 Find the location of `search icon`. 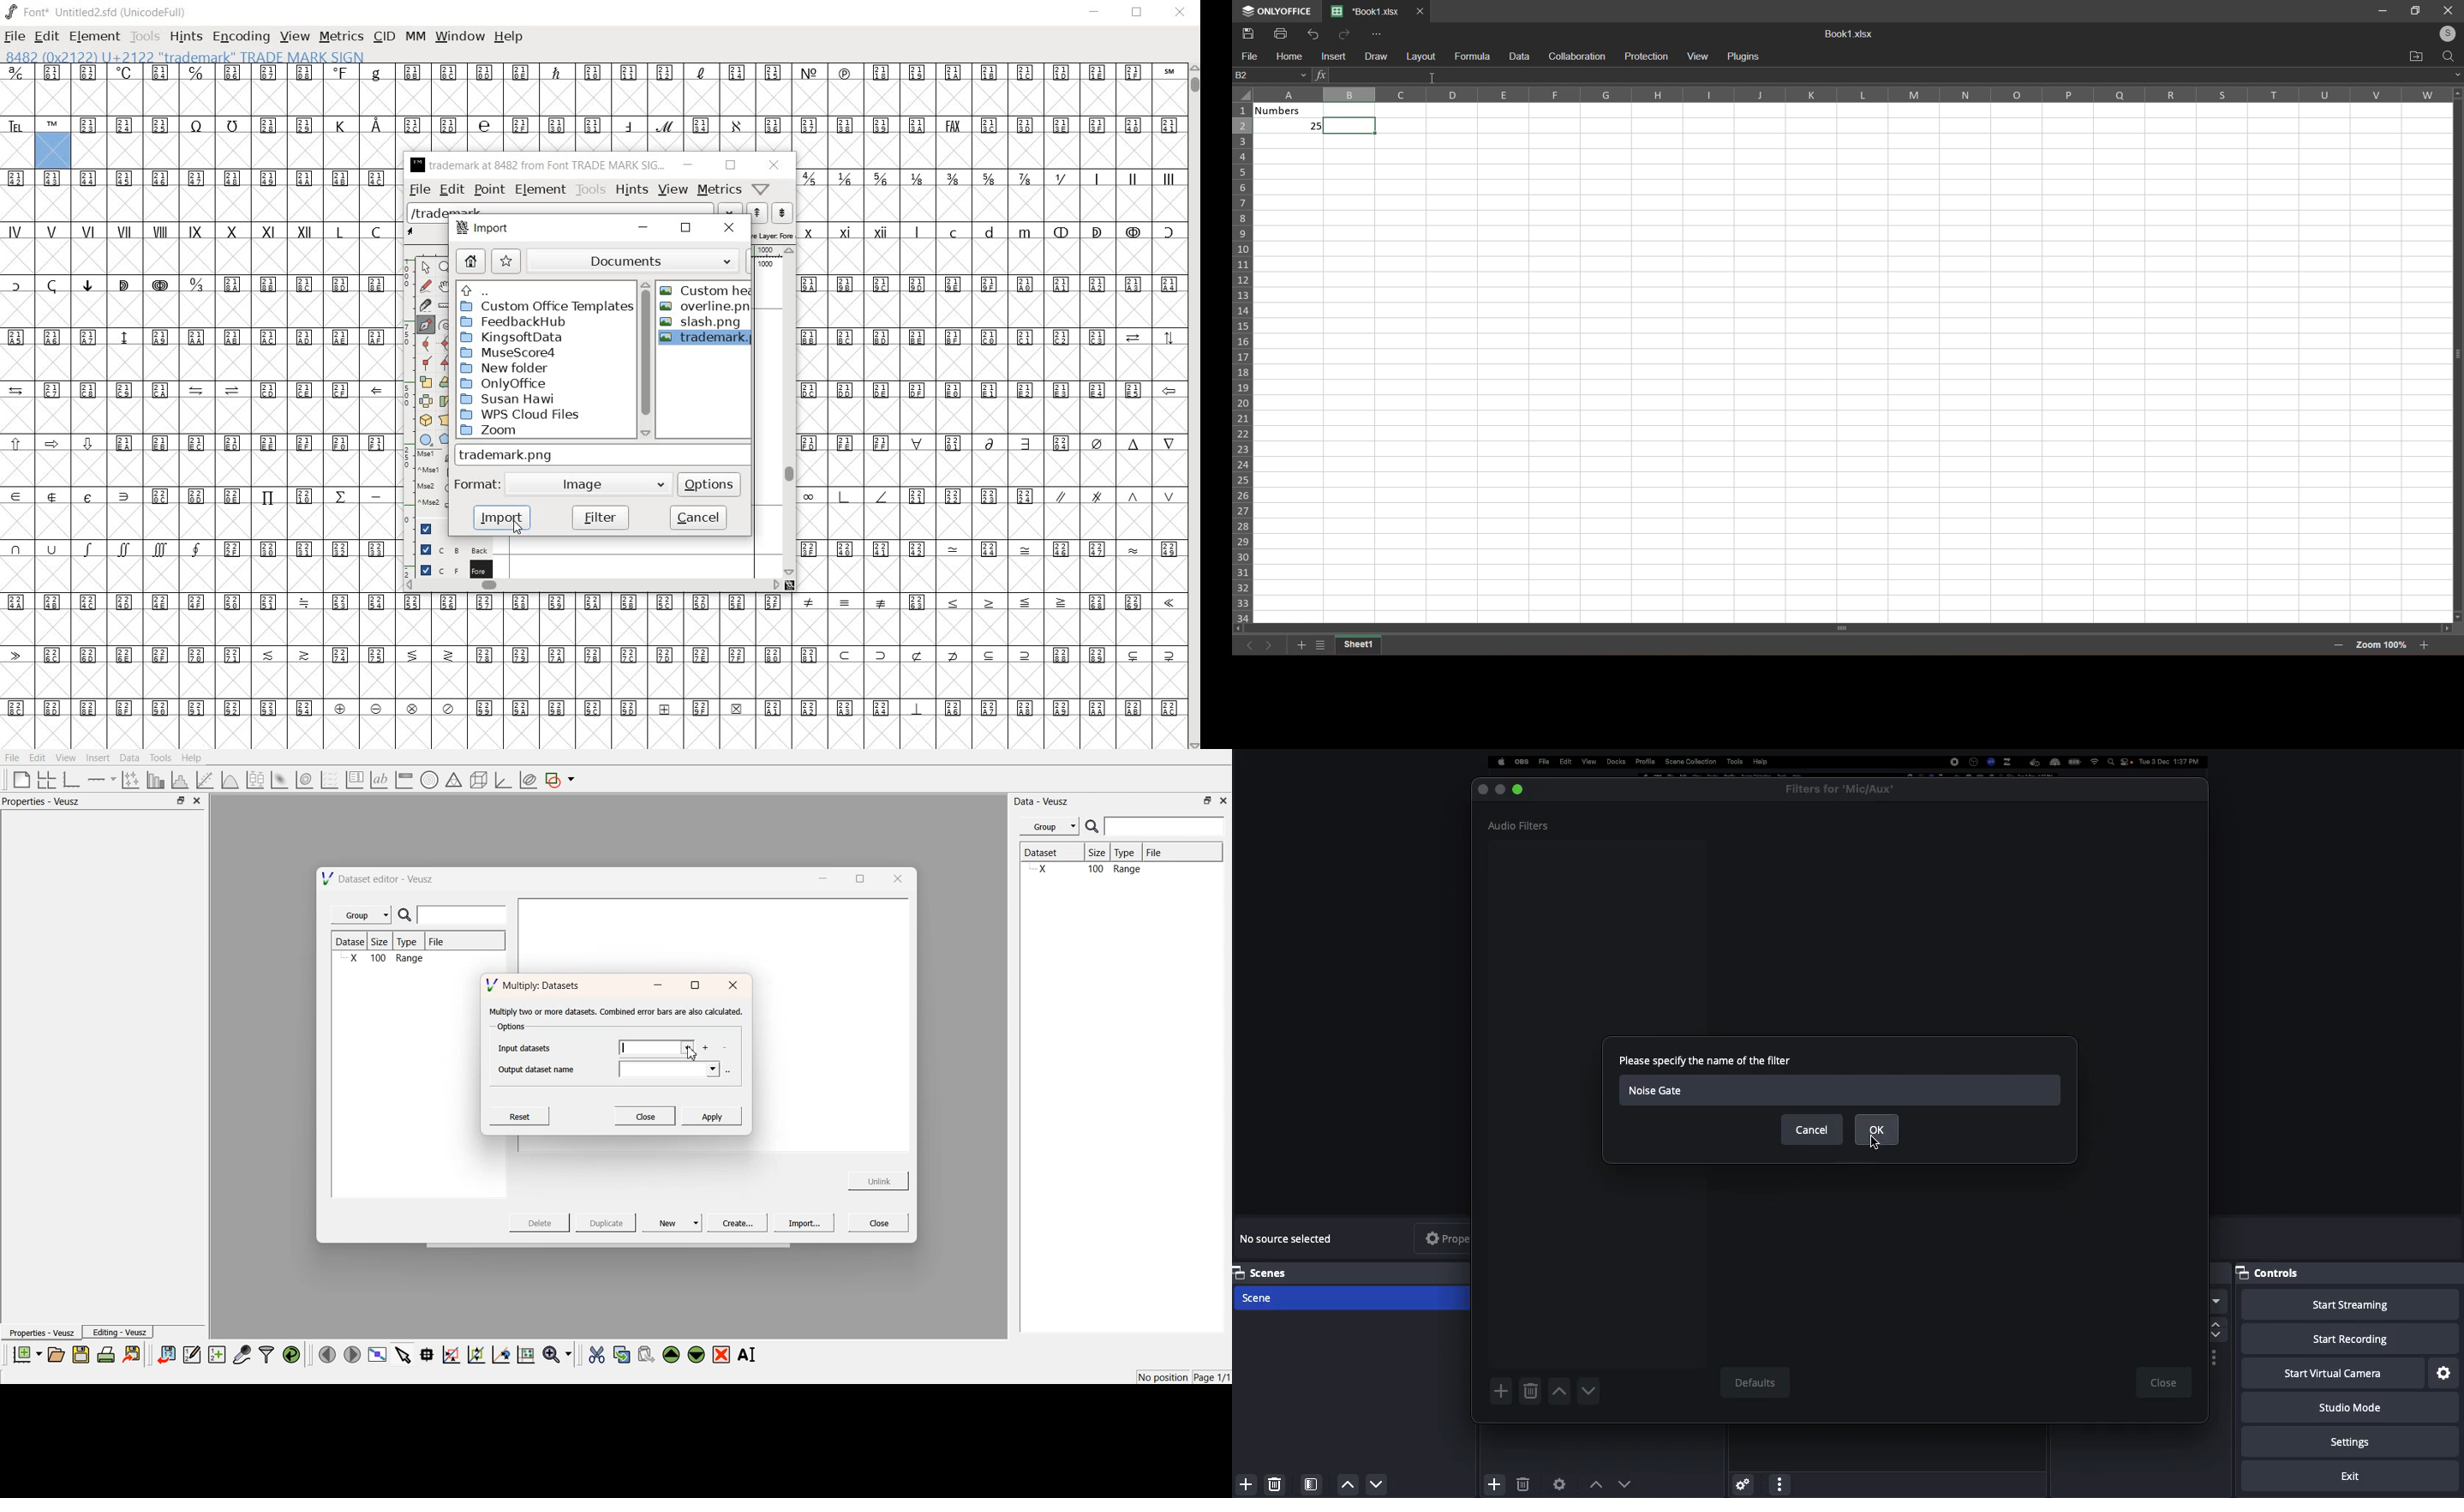

search icon is located at coordinates (407, 916).